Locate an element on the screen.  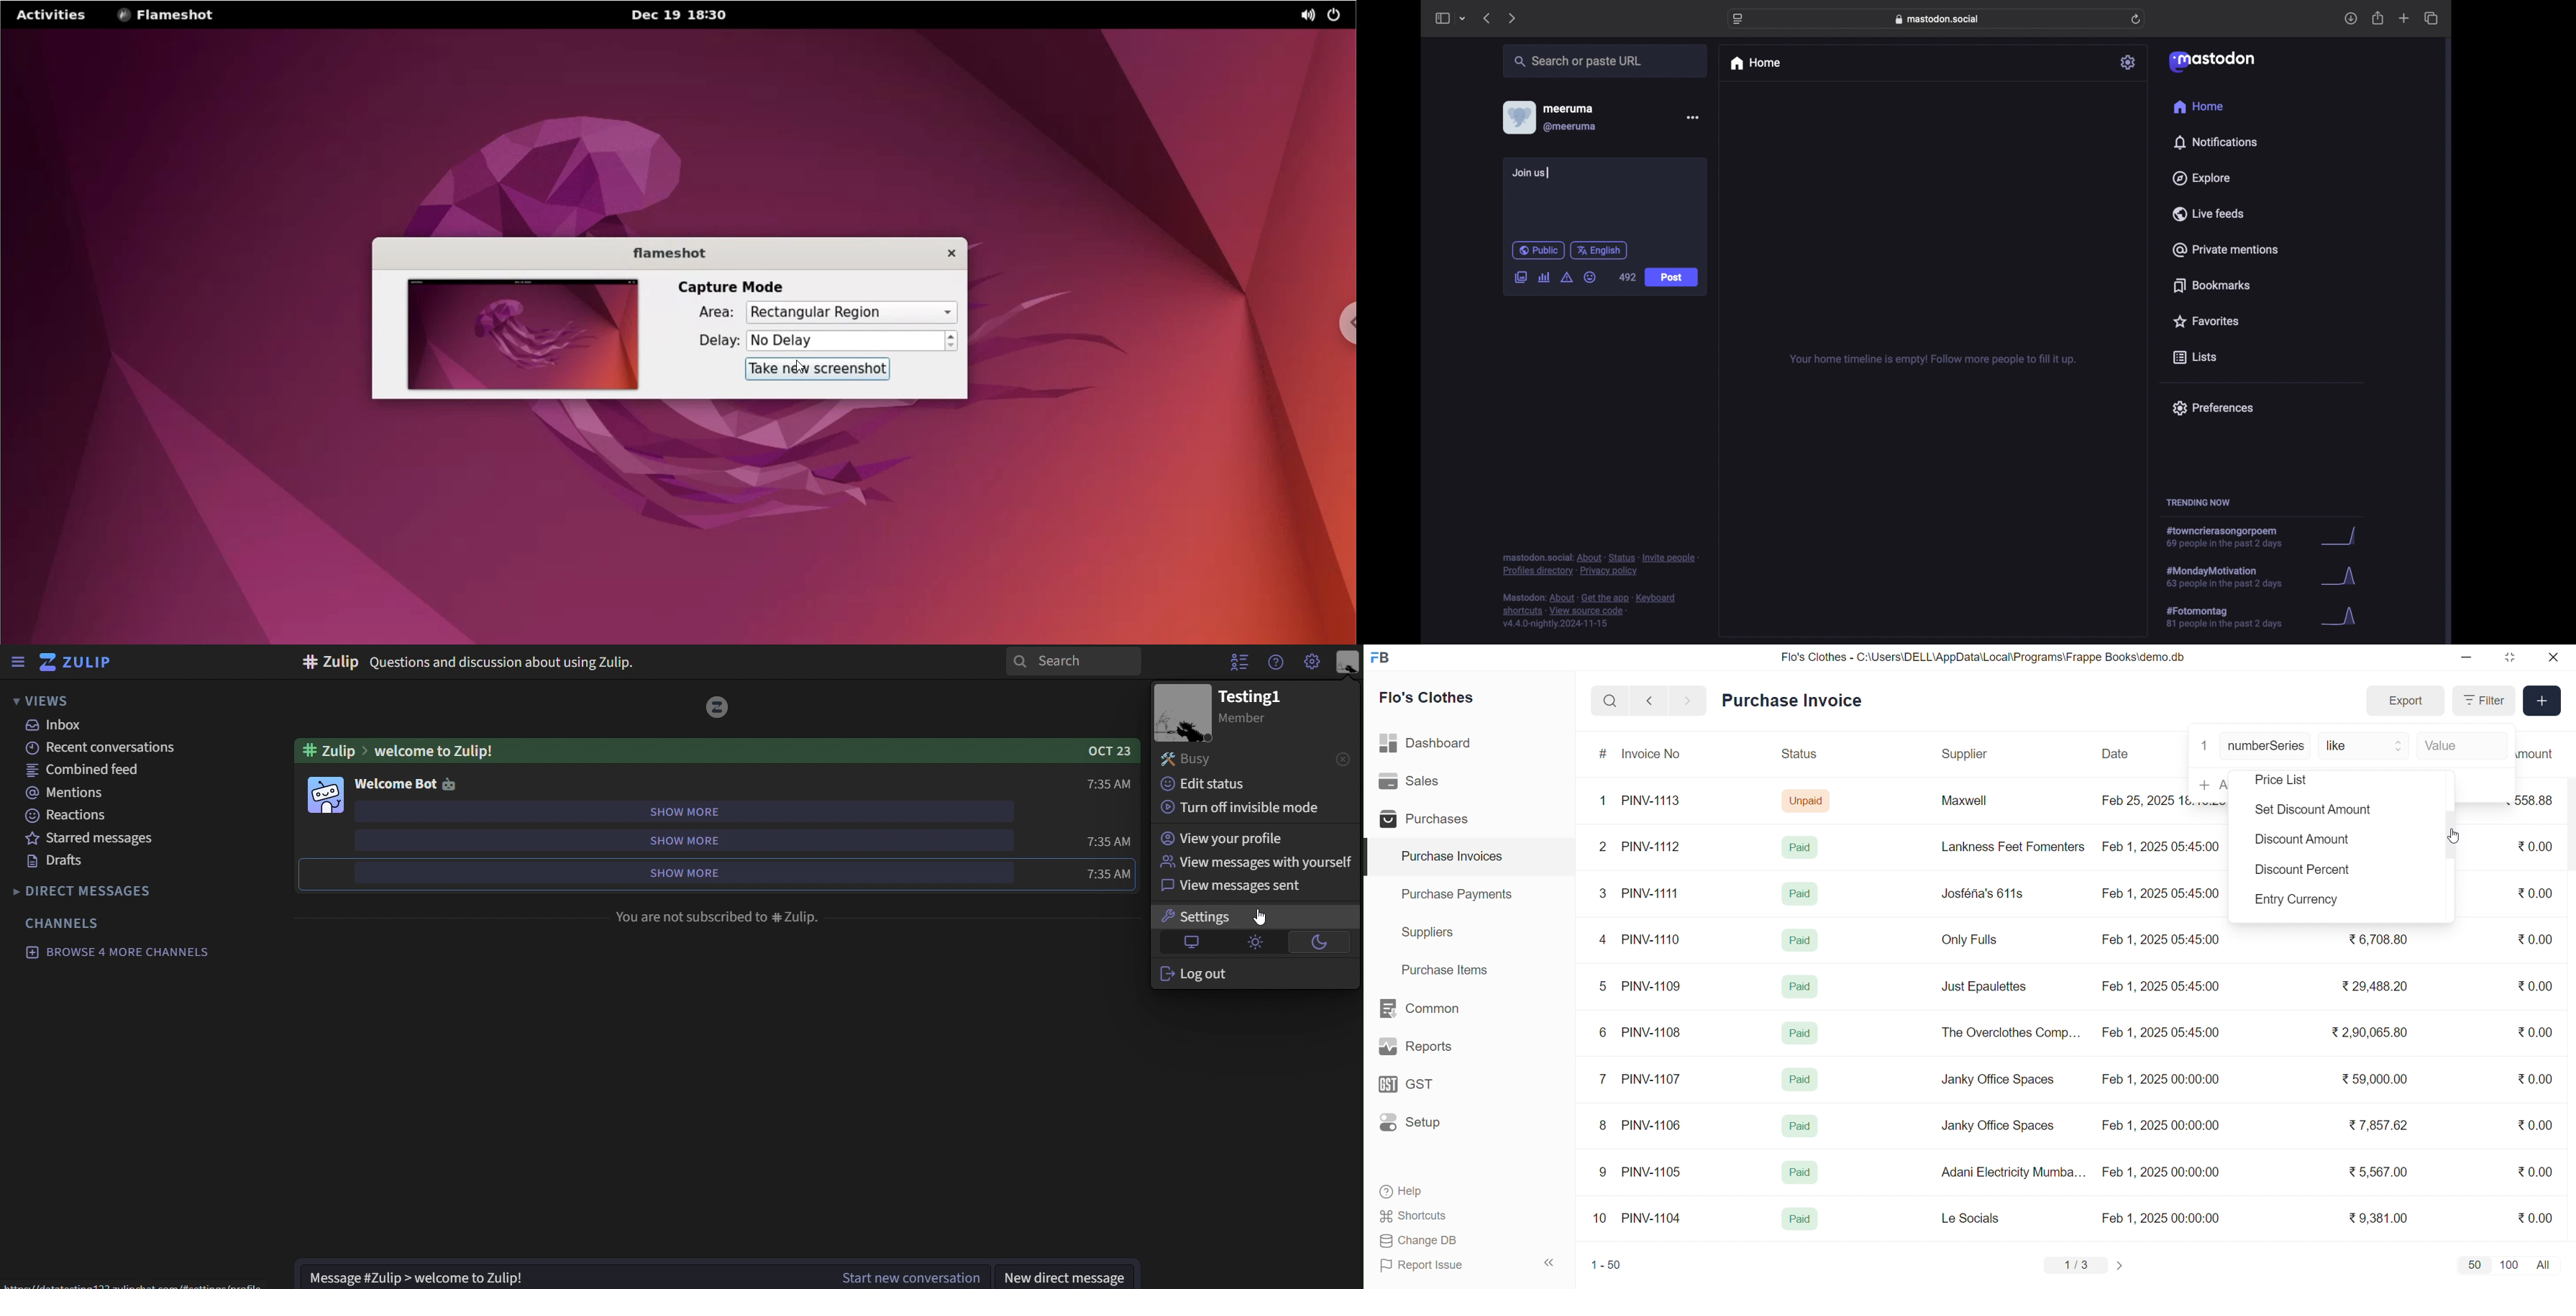
notifications is located at coordinates (2215, 142).